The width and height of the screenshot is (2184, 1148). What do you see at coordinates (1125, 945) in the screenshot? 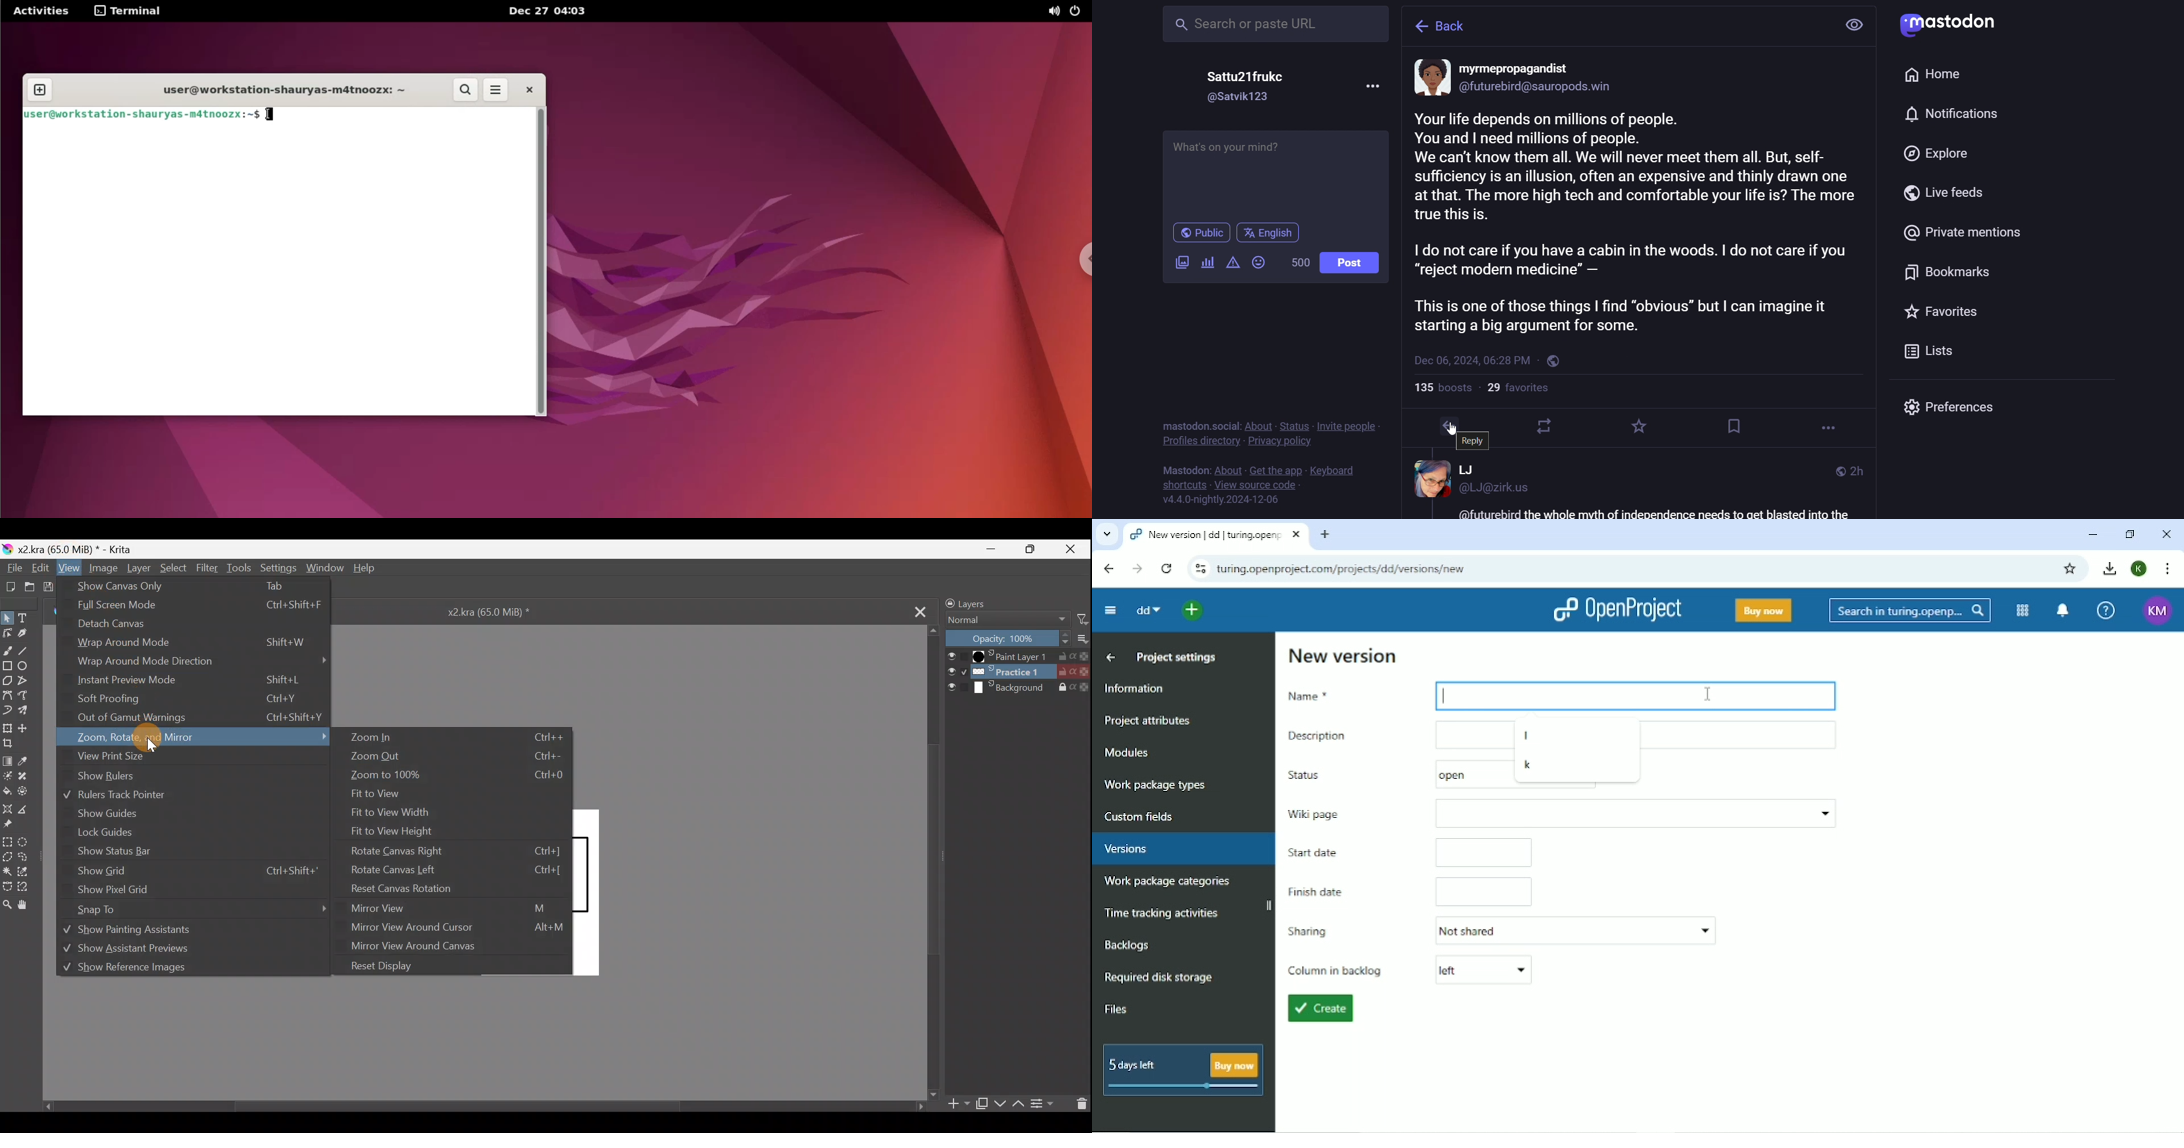
I see `Backlogs` at bounding box center [1125, 945].